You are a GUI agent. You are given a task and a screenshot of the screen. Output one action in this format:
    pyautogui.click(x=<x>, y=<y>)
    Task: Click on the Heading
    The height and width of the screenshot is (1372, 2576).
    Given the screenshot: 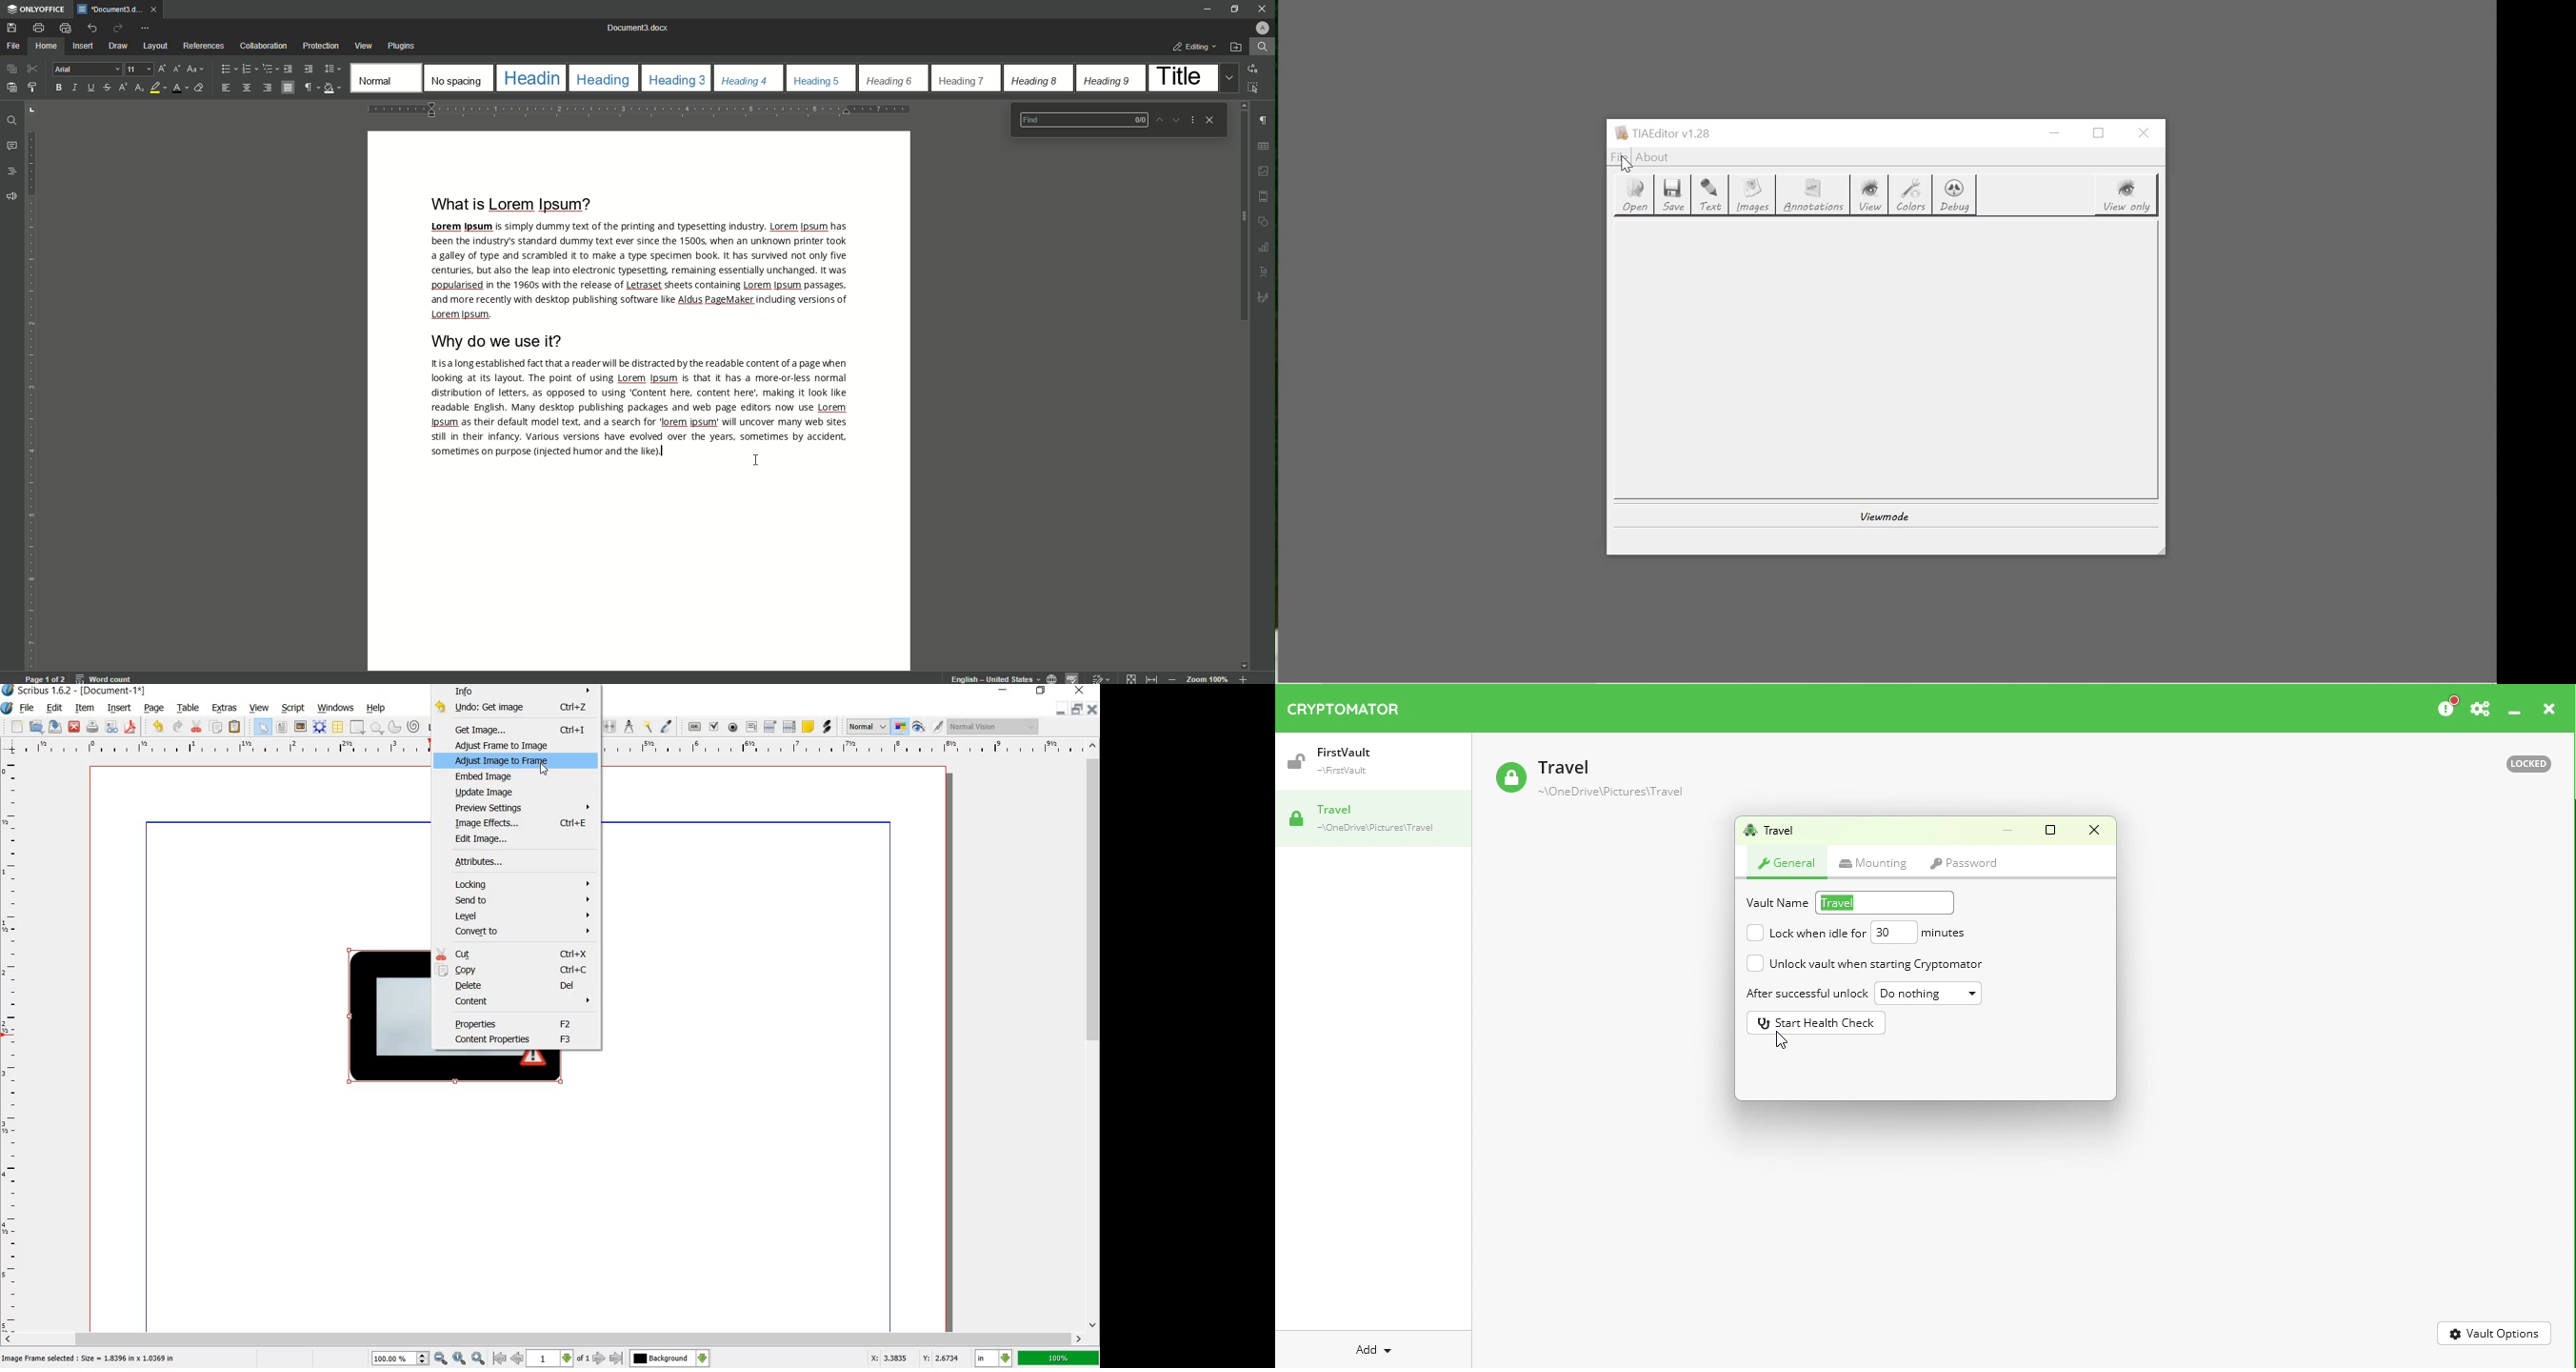 What is the action you would take?
    pyautogui.click(x=603, y=79)
    